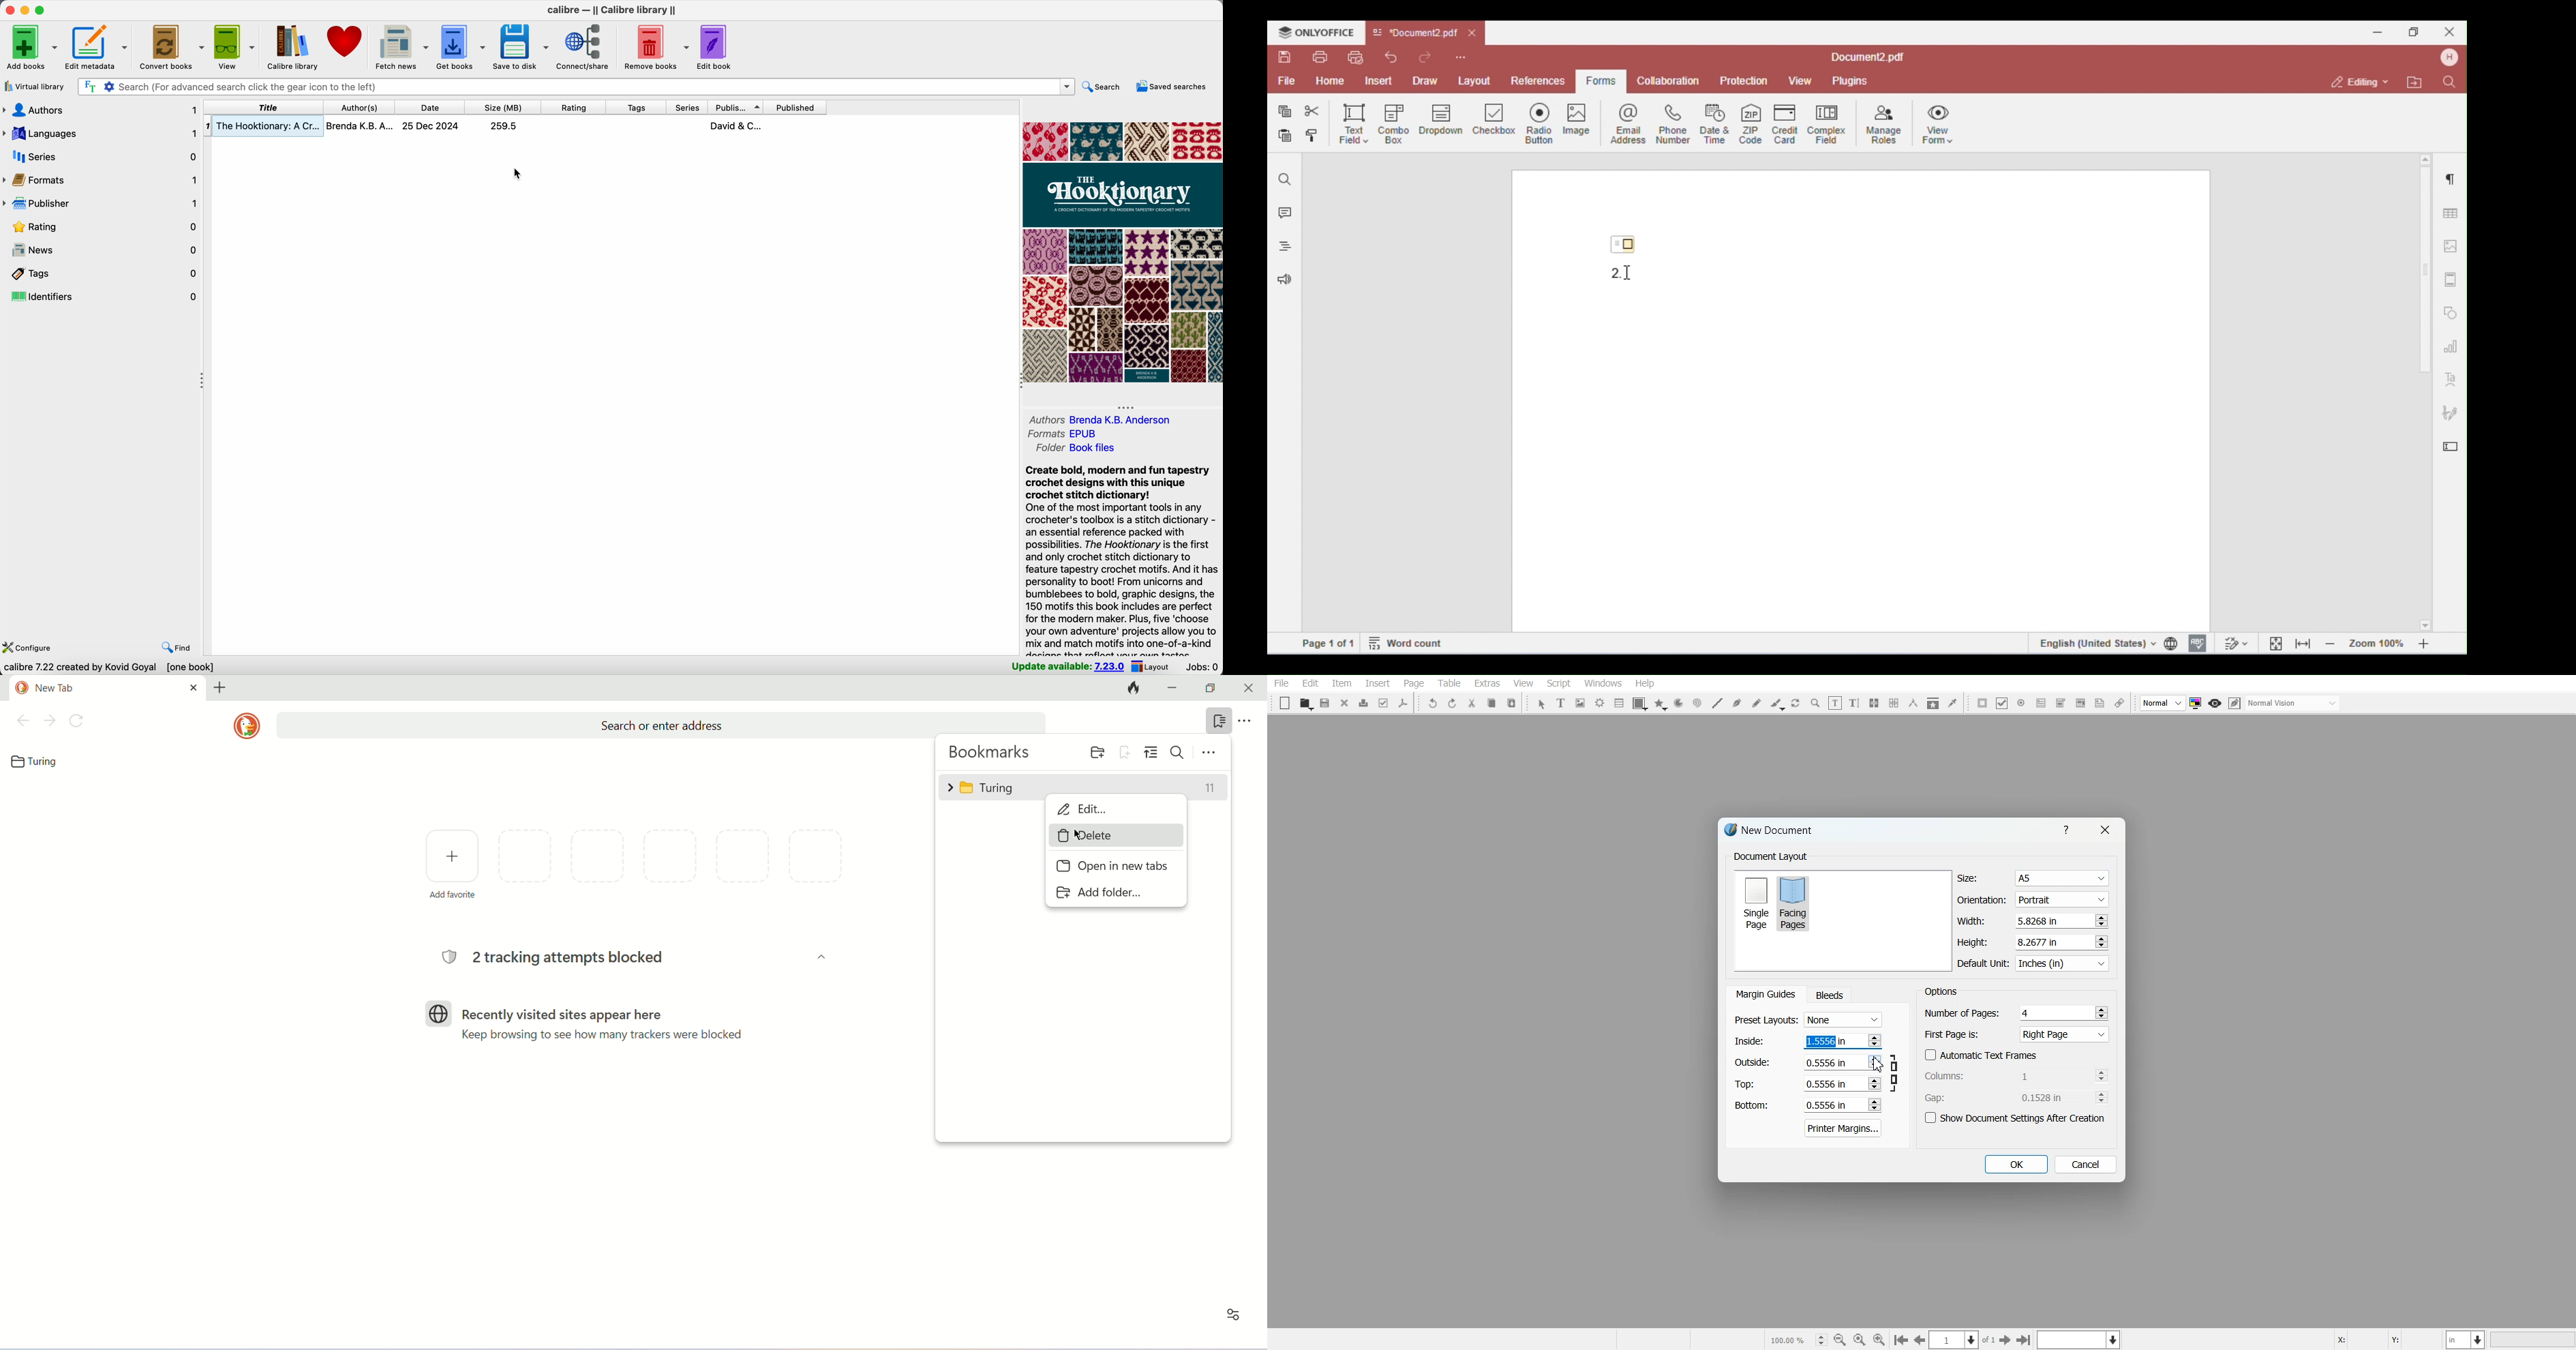  What do you see at coordinates (2100, 704) in the screenshot?
I see `Text Annotation` at bounding box center [2100, 704].